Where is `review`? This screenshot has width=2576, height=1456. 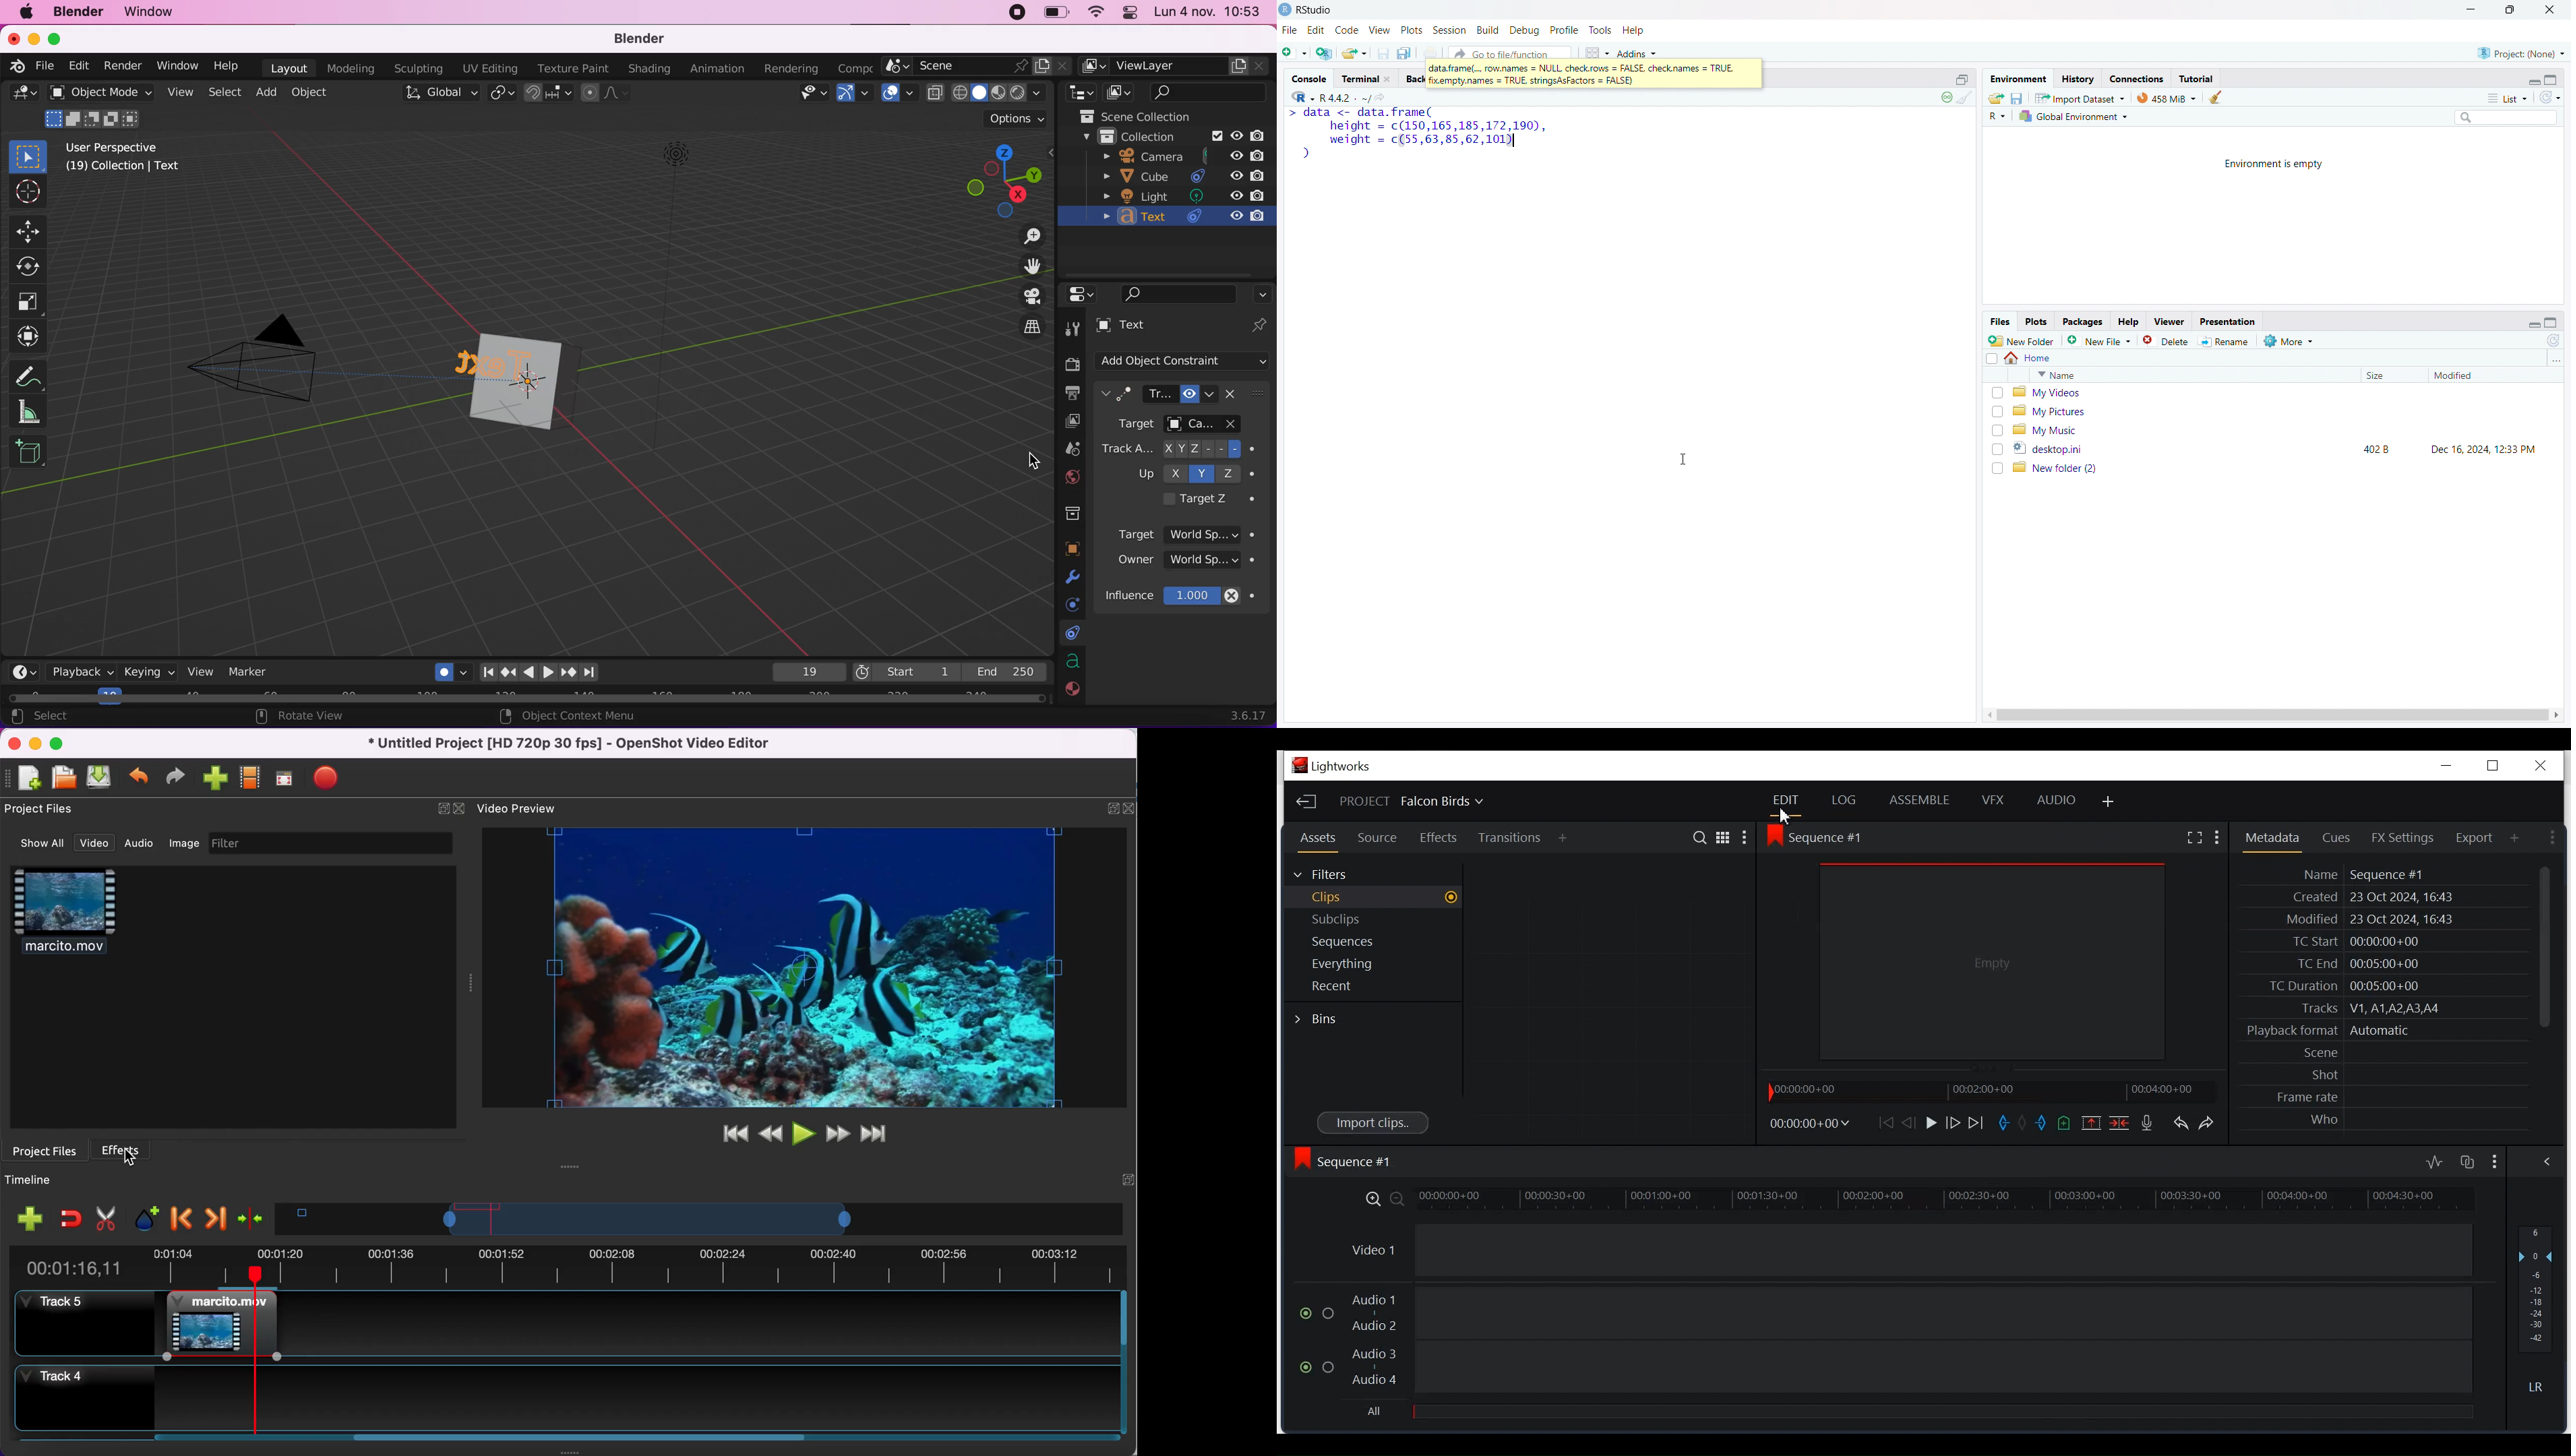 review is located at coordinates (770, 1132).